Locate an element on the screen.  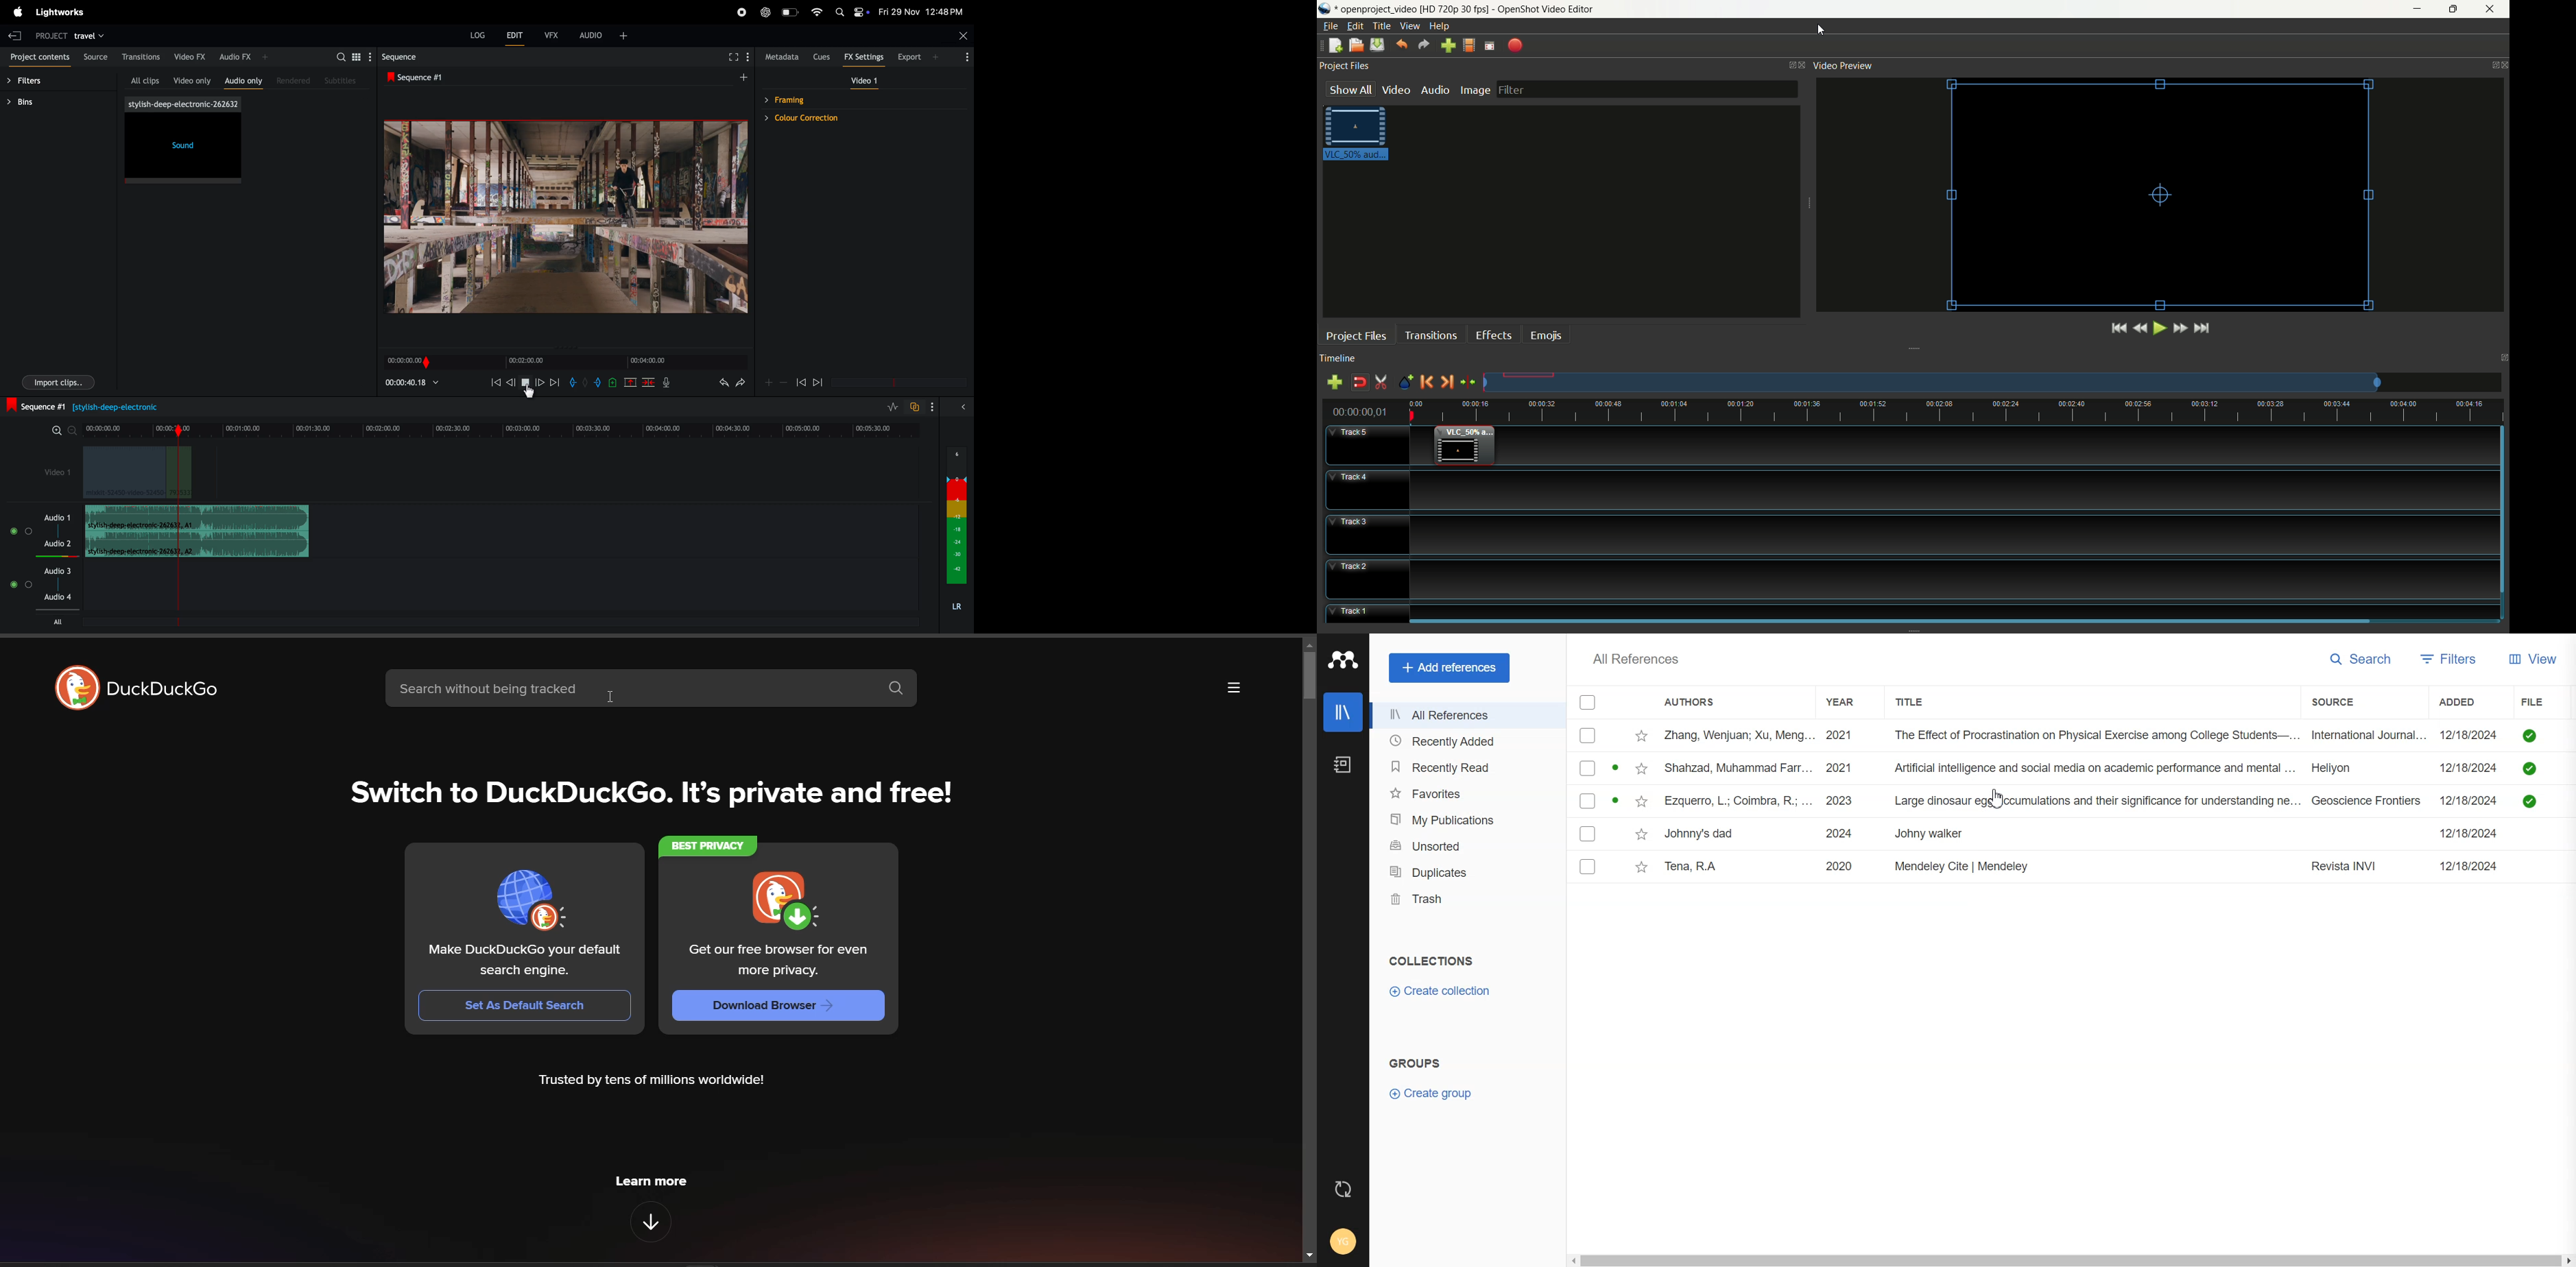
Title is located at coordinates (1920, 700).